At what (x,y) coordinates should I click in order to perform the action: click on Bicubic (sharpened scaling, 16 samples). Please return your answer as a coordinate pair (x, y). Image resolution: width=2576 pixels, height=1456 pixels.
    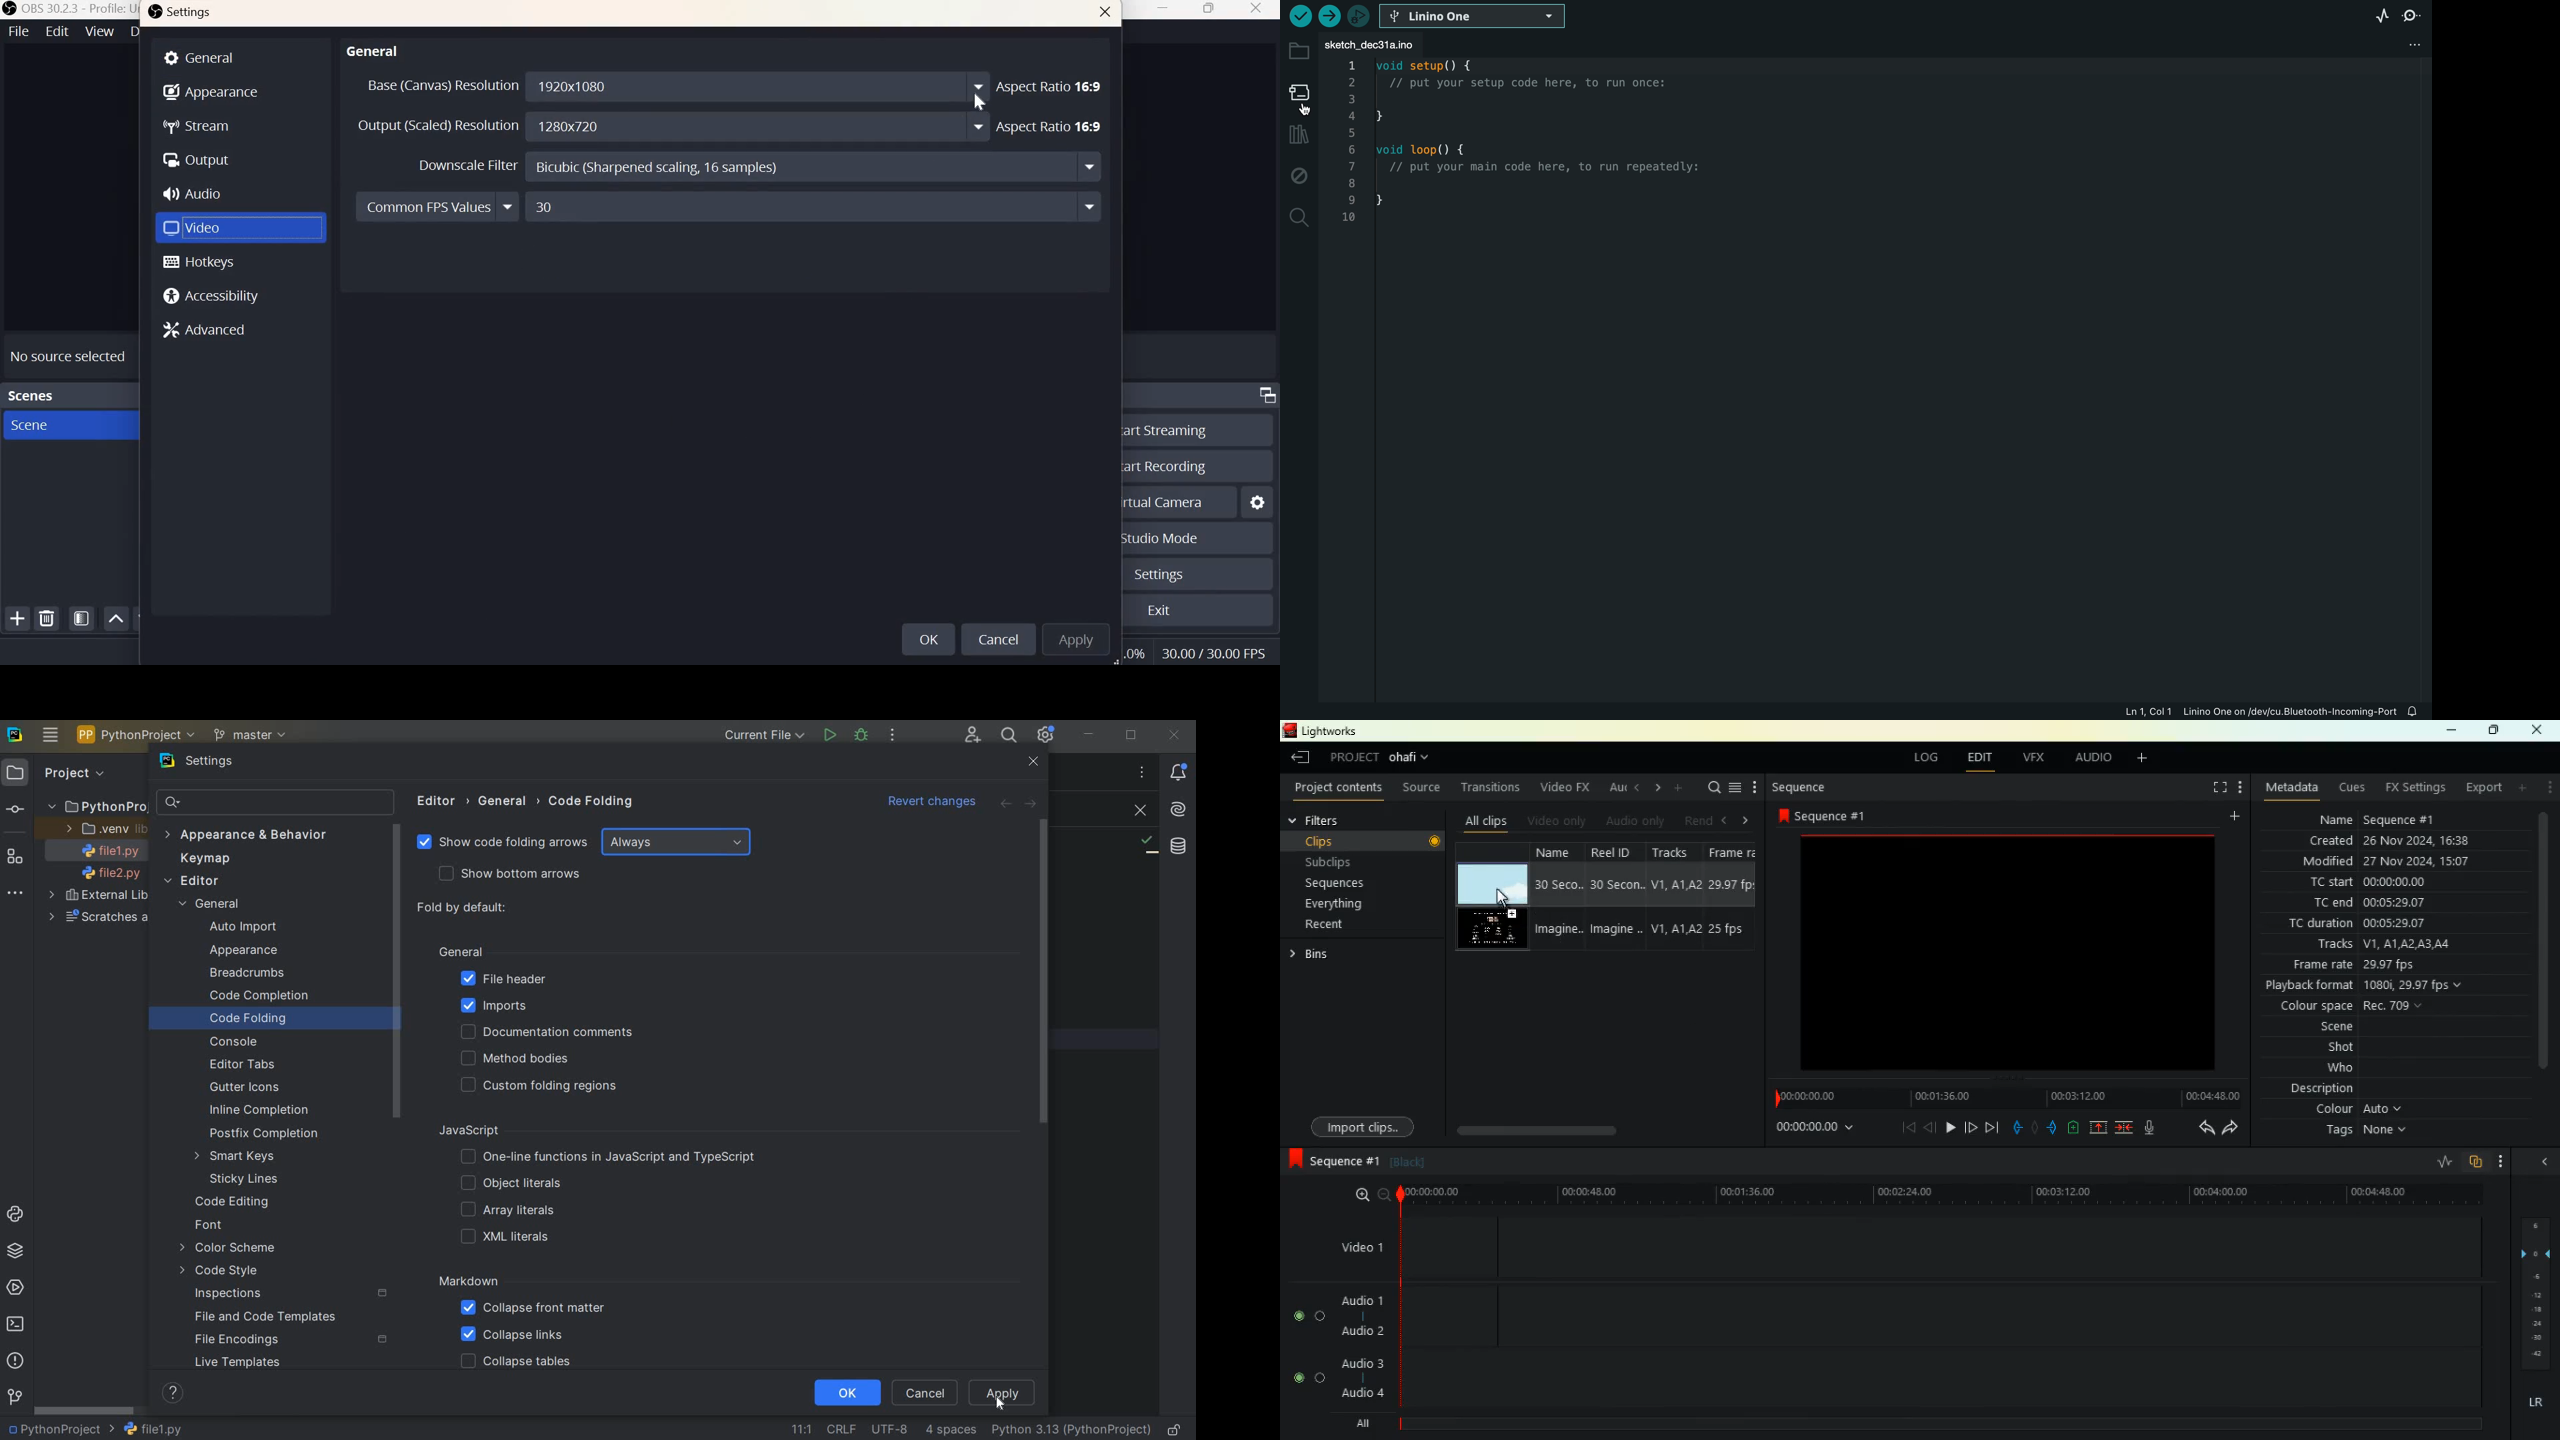
    Looking at the image, I should click on (813, 167).